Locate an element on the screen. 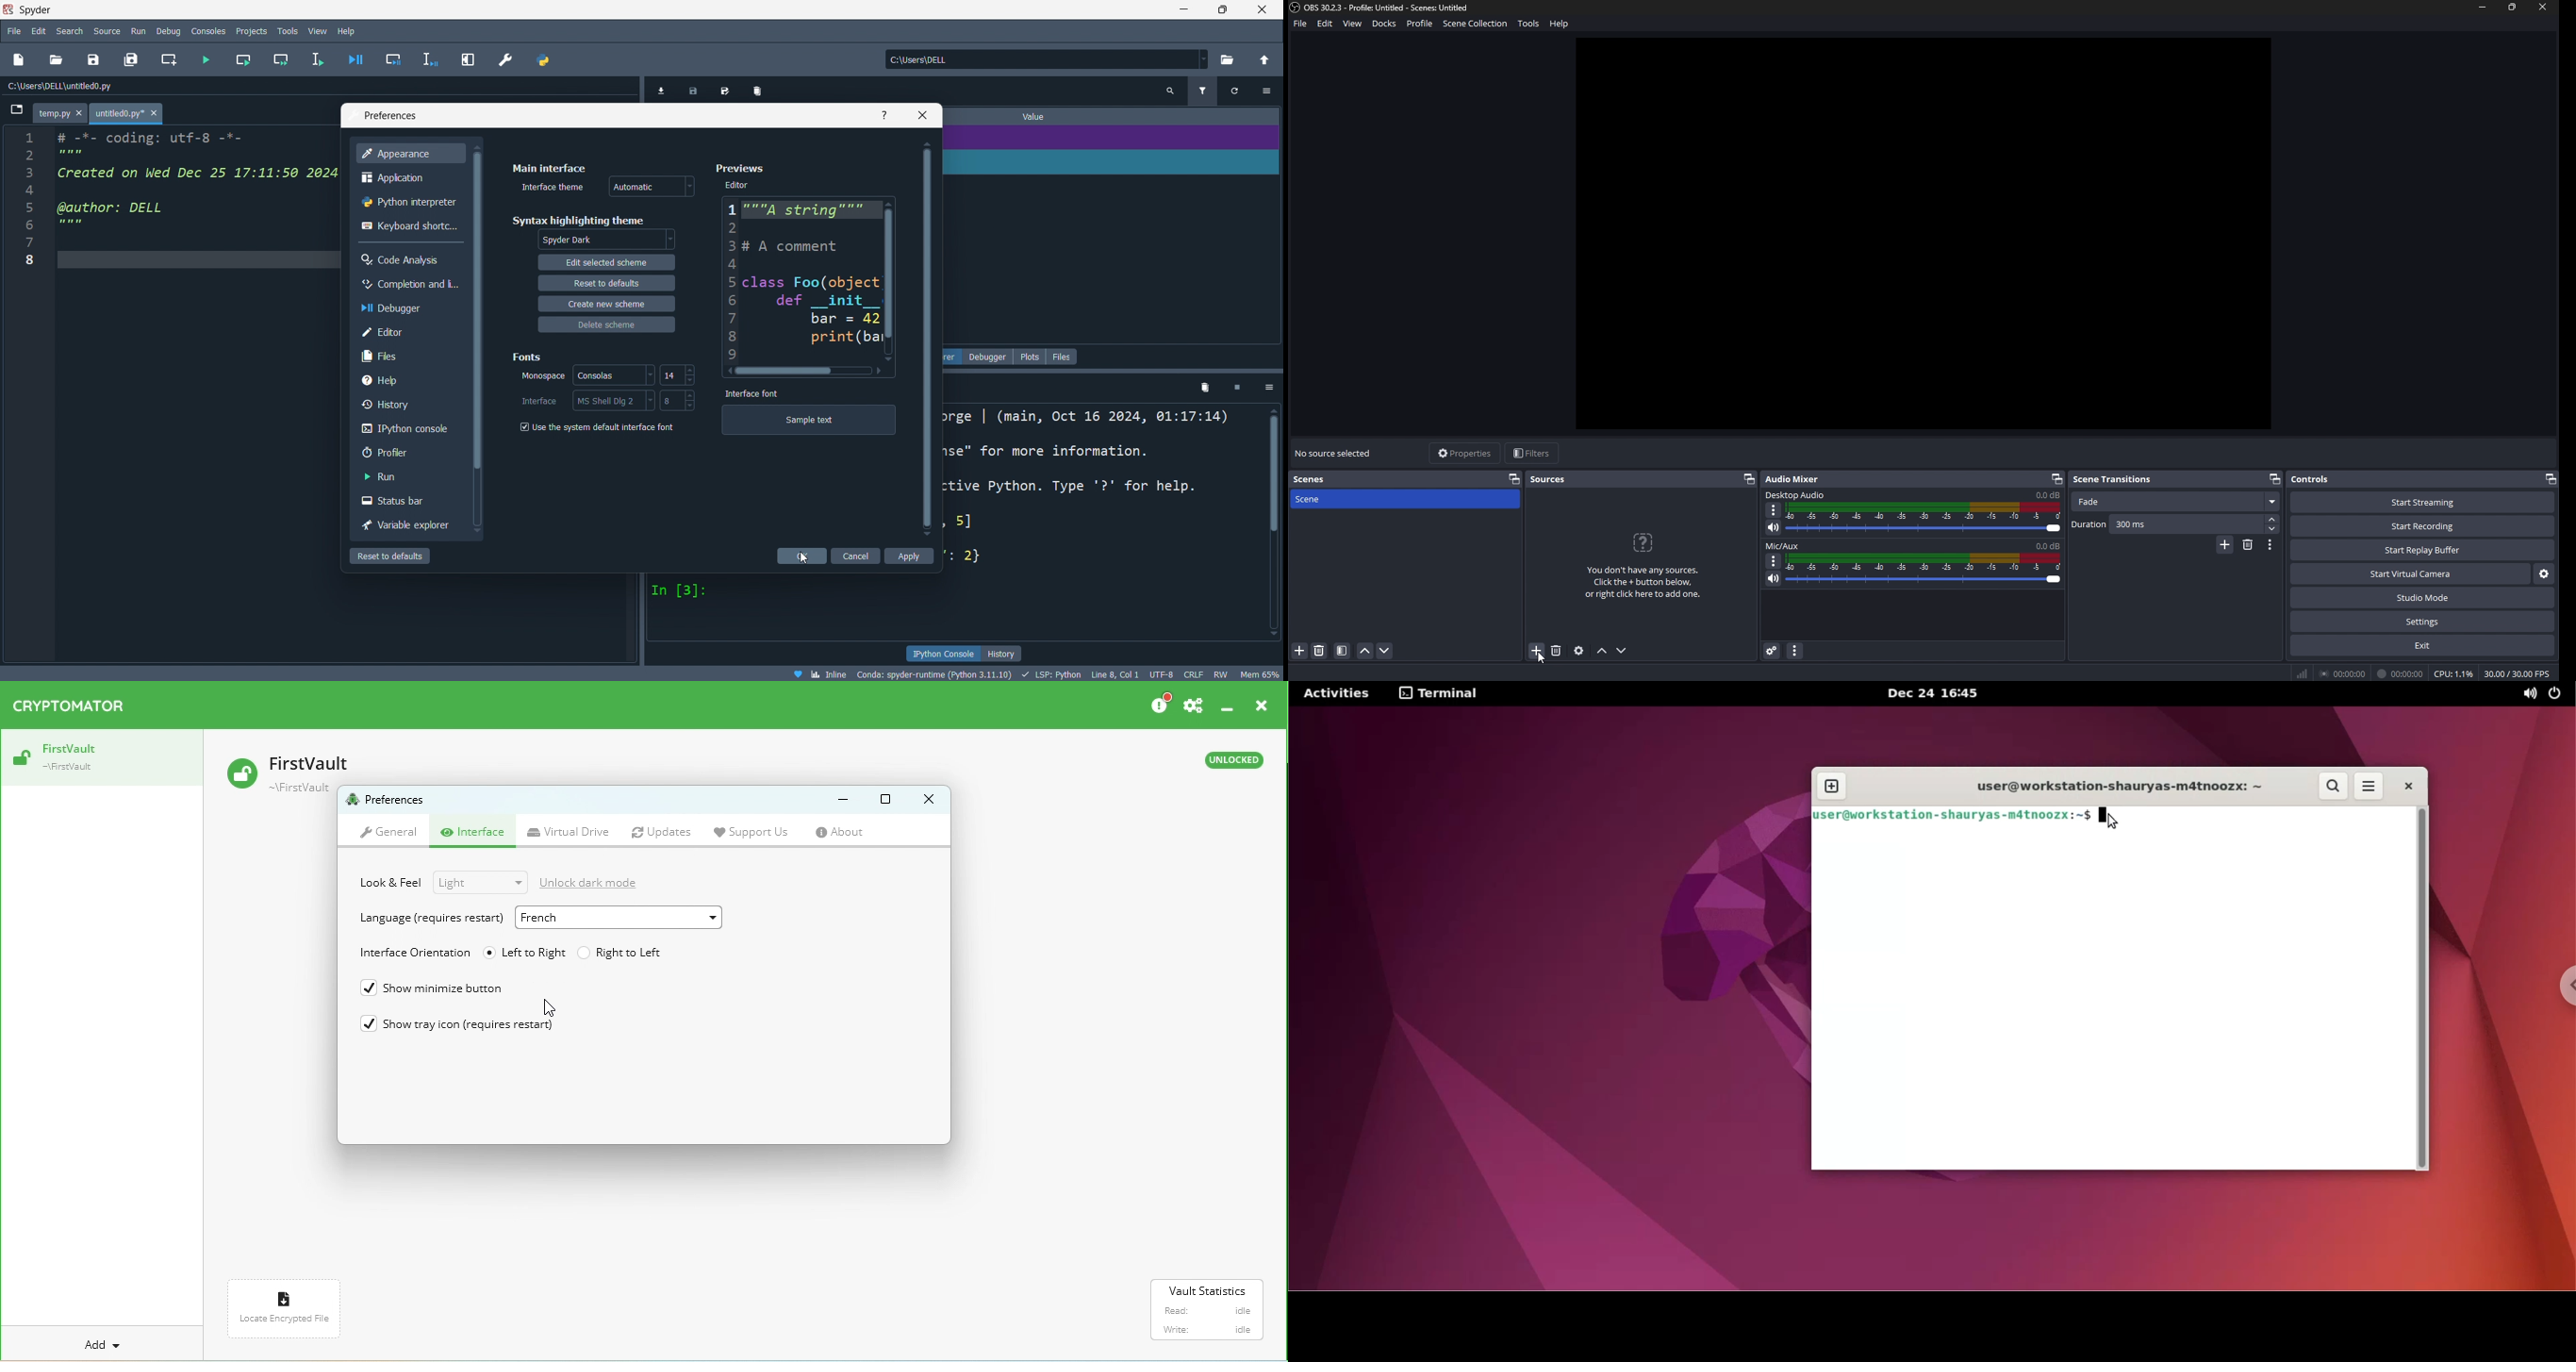  duration is located at coordinates (2168, 524).